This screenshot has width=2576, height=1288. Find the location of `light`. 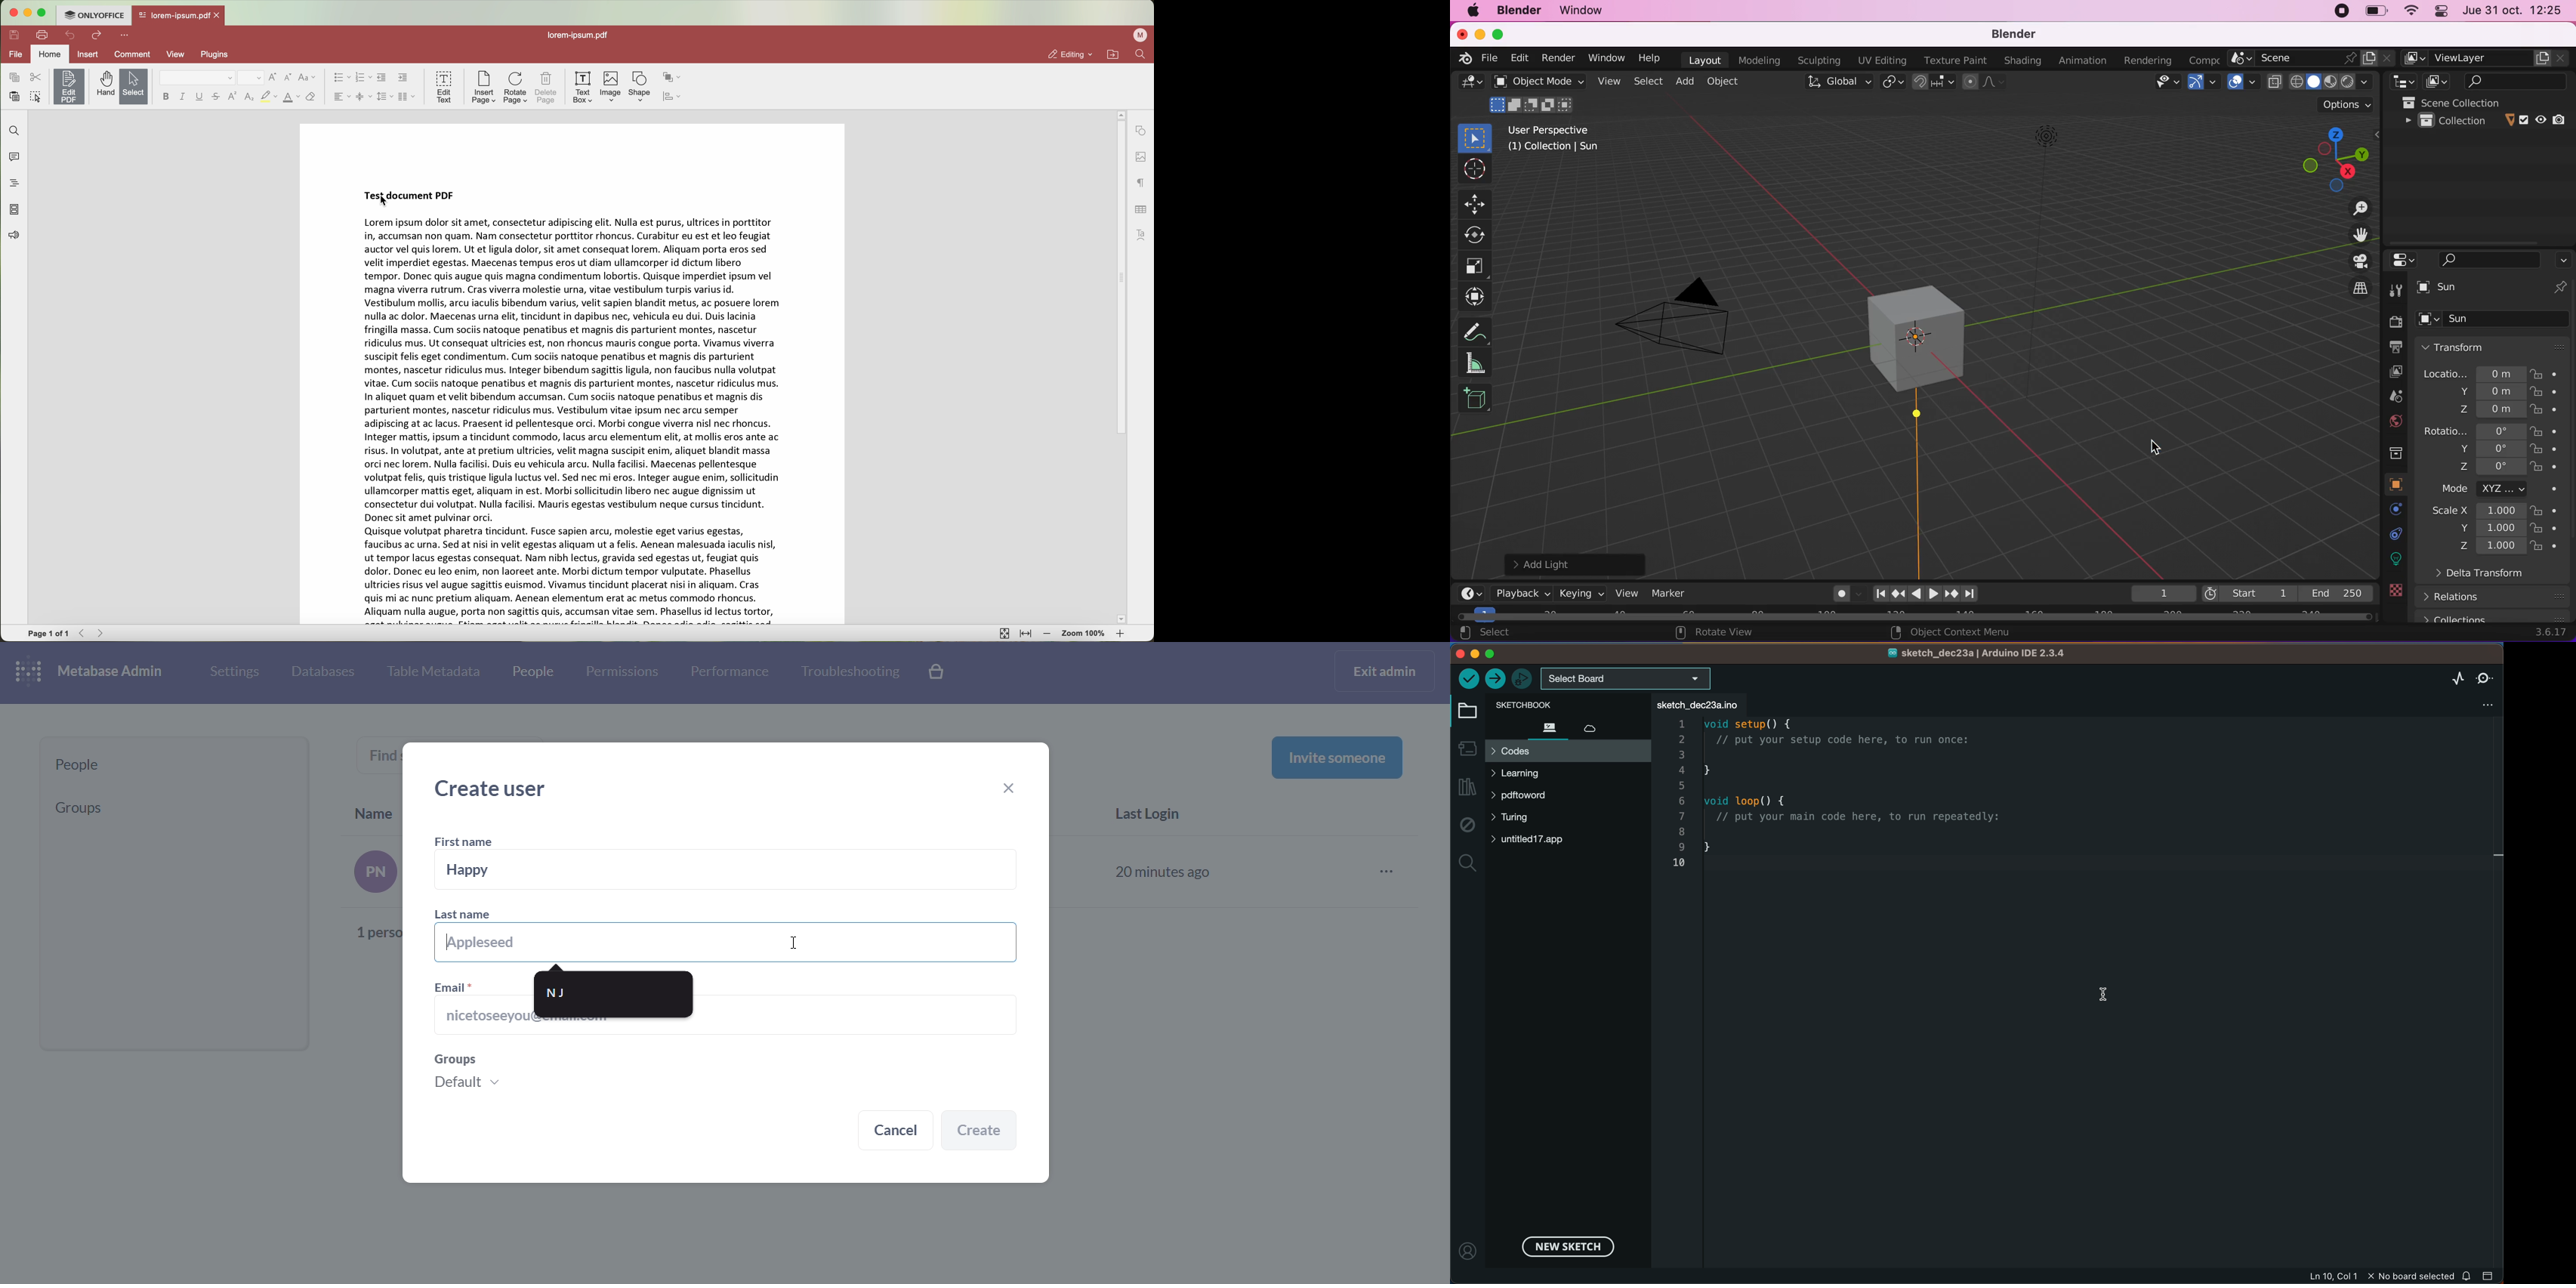

light is located at coordinates (2042, 148).